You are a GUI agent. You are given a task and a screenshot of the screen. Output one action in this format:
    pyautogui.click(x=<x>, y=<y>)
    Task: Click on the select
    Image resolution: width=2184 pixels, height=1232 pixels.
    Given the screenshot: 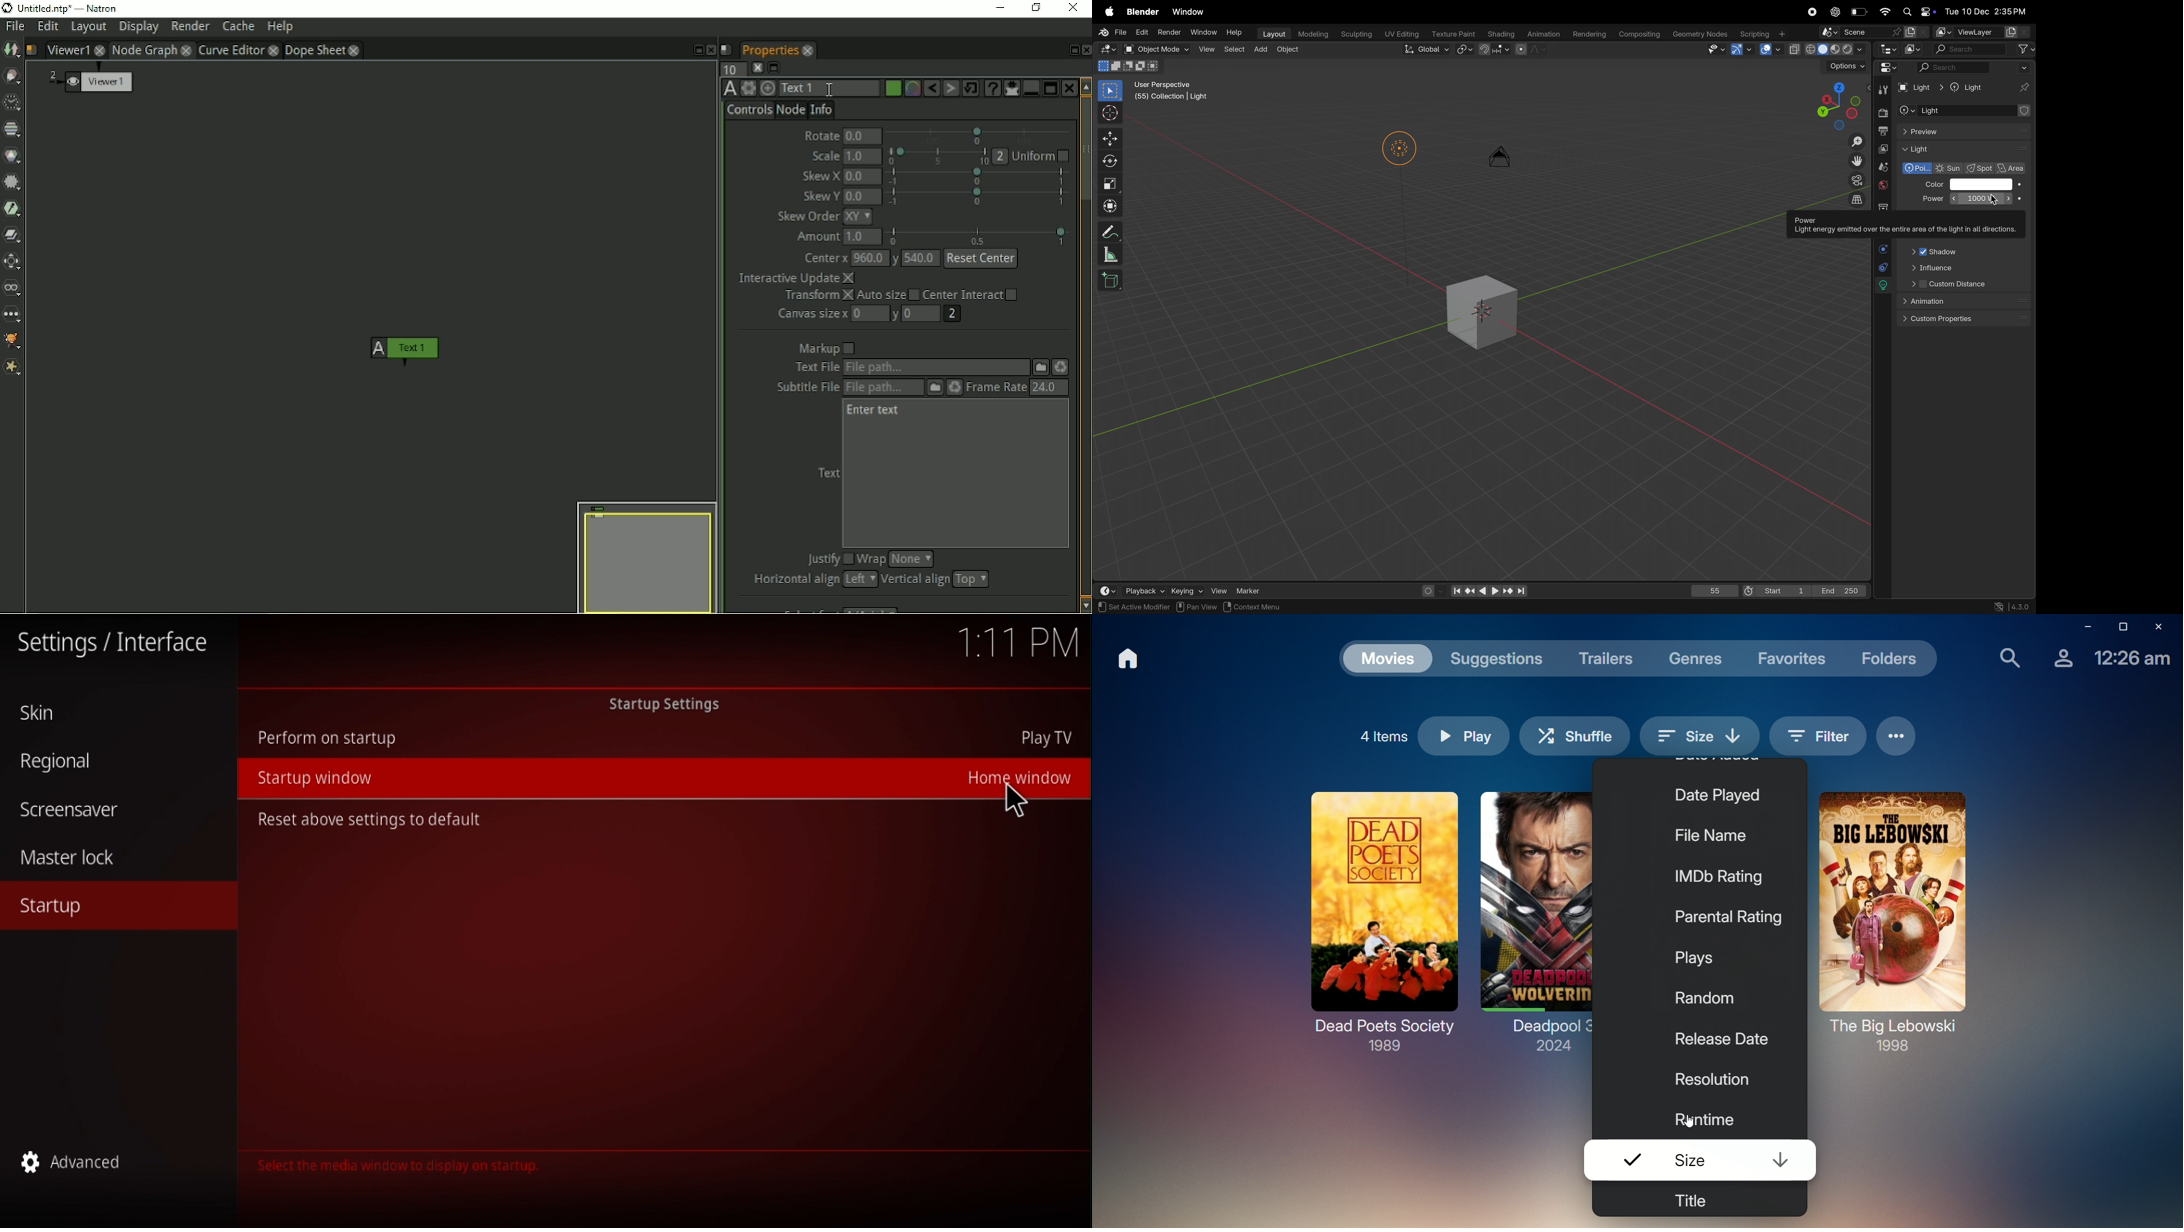 What is the action you would take?
    pyautogui.click(x=1111, y=607)
    